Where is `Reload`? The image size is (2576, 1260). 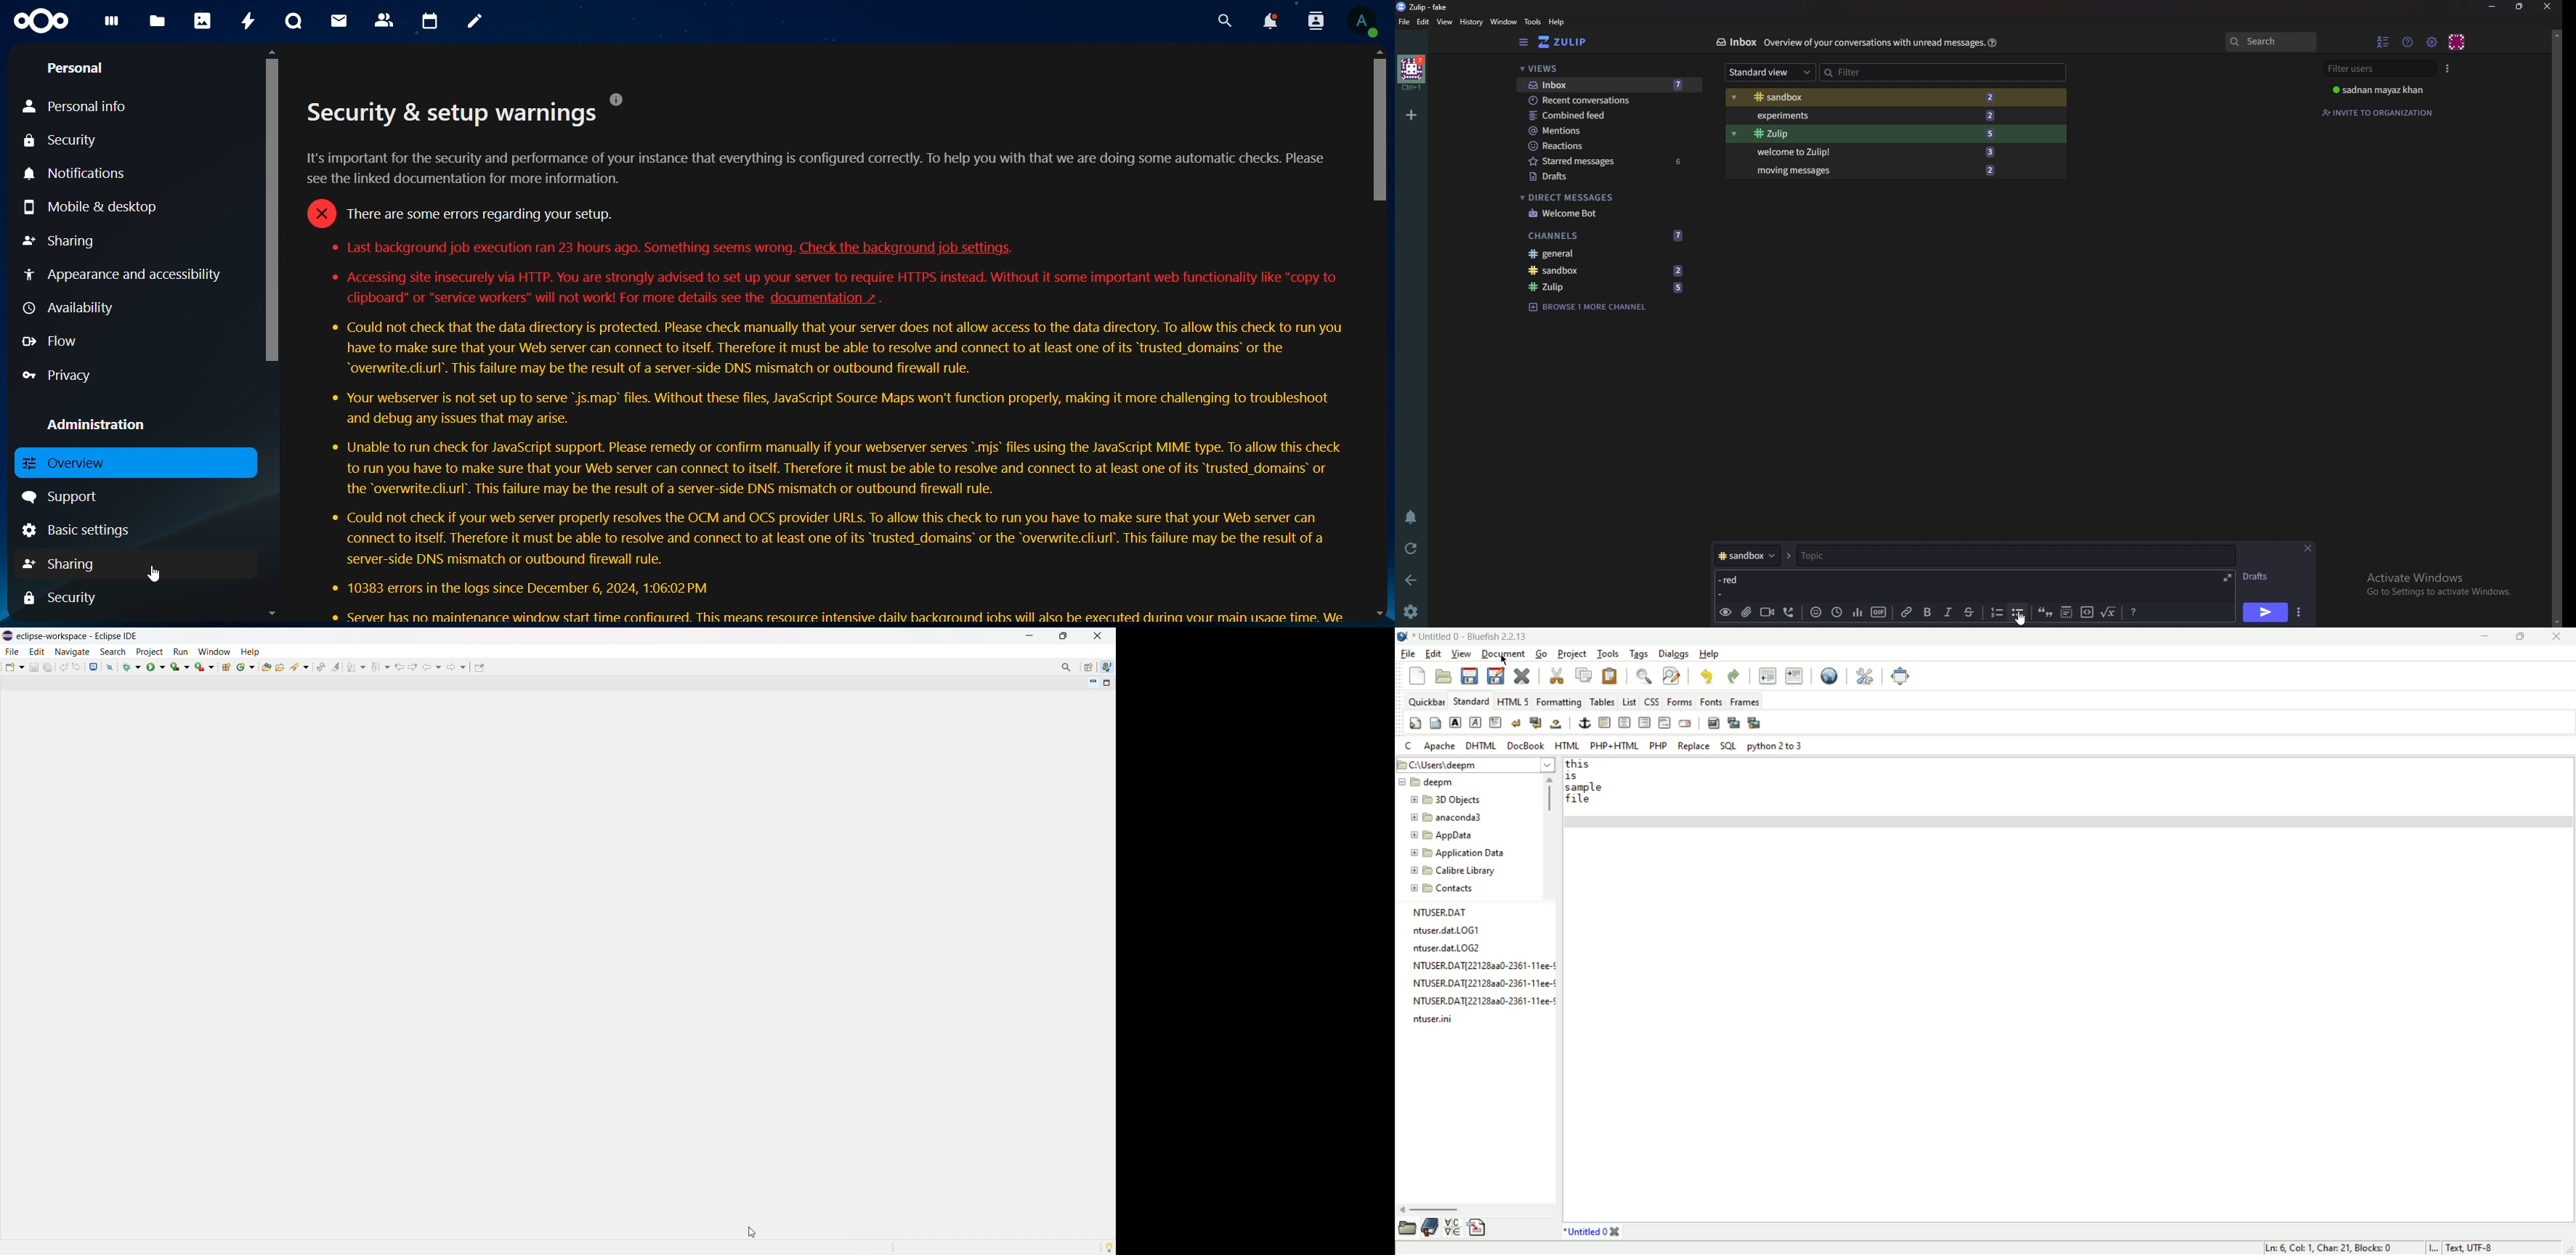
Reload is located at coordinates (1411, 549).